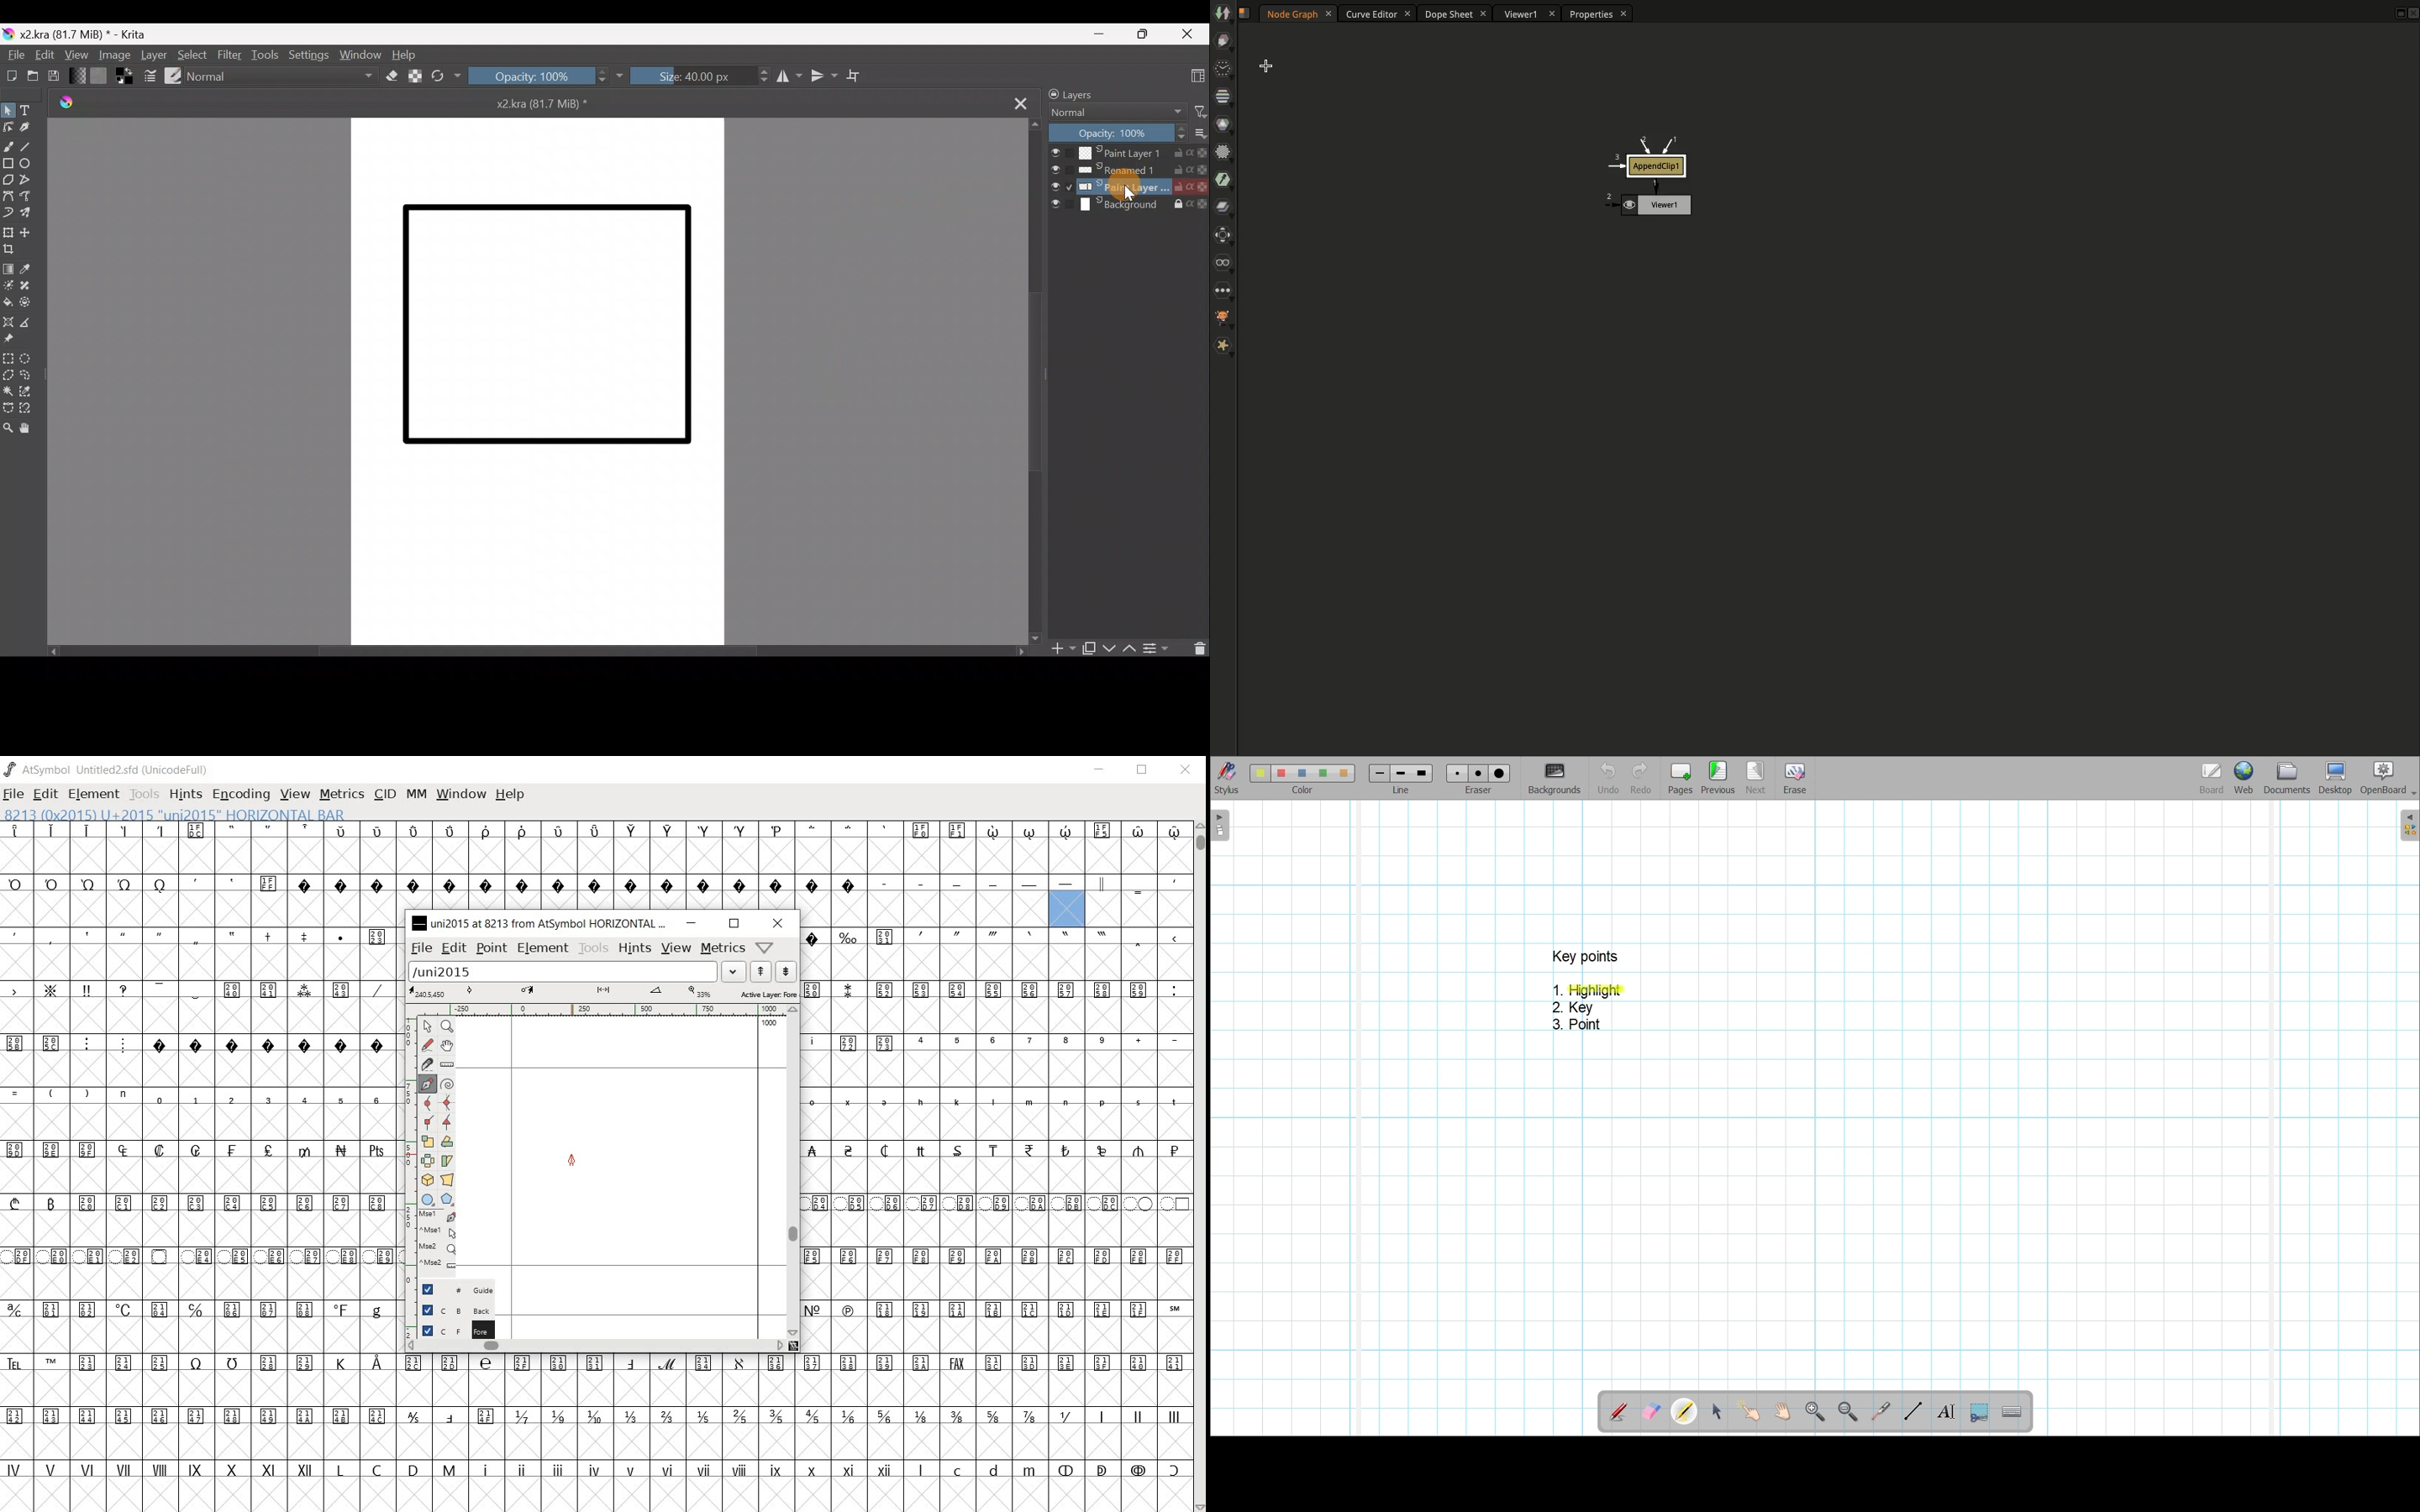 The image size is (2436, 1512). I want to click on Choose brush preset, so click(175, 77).